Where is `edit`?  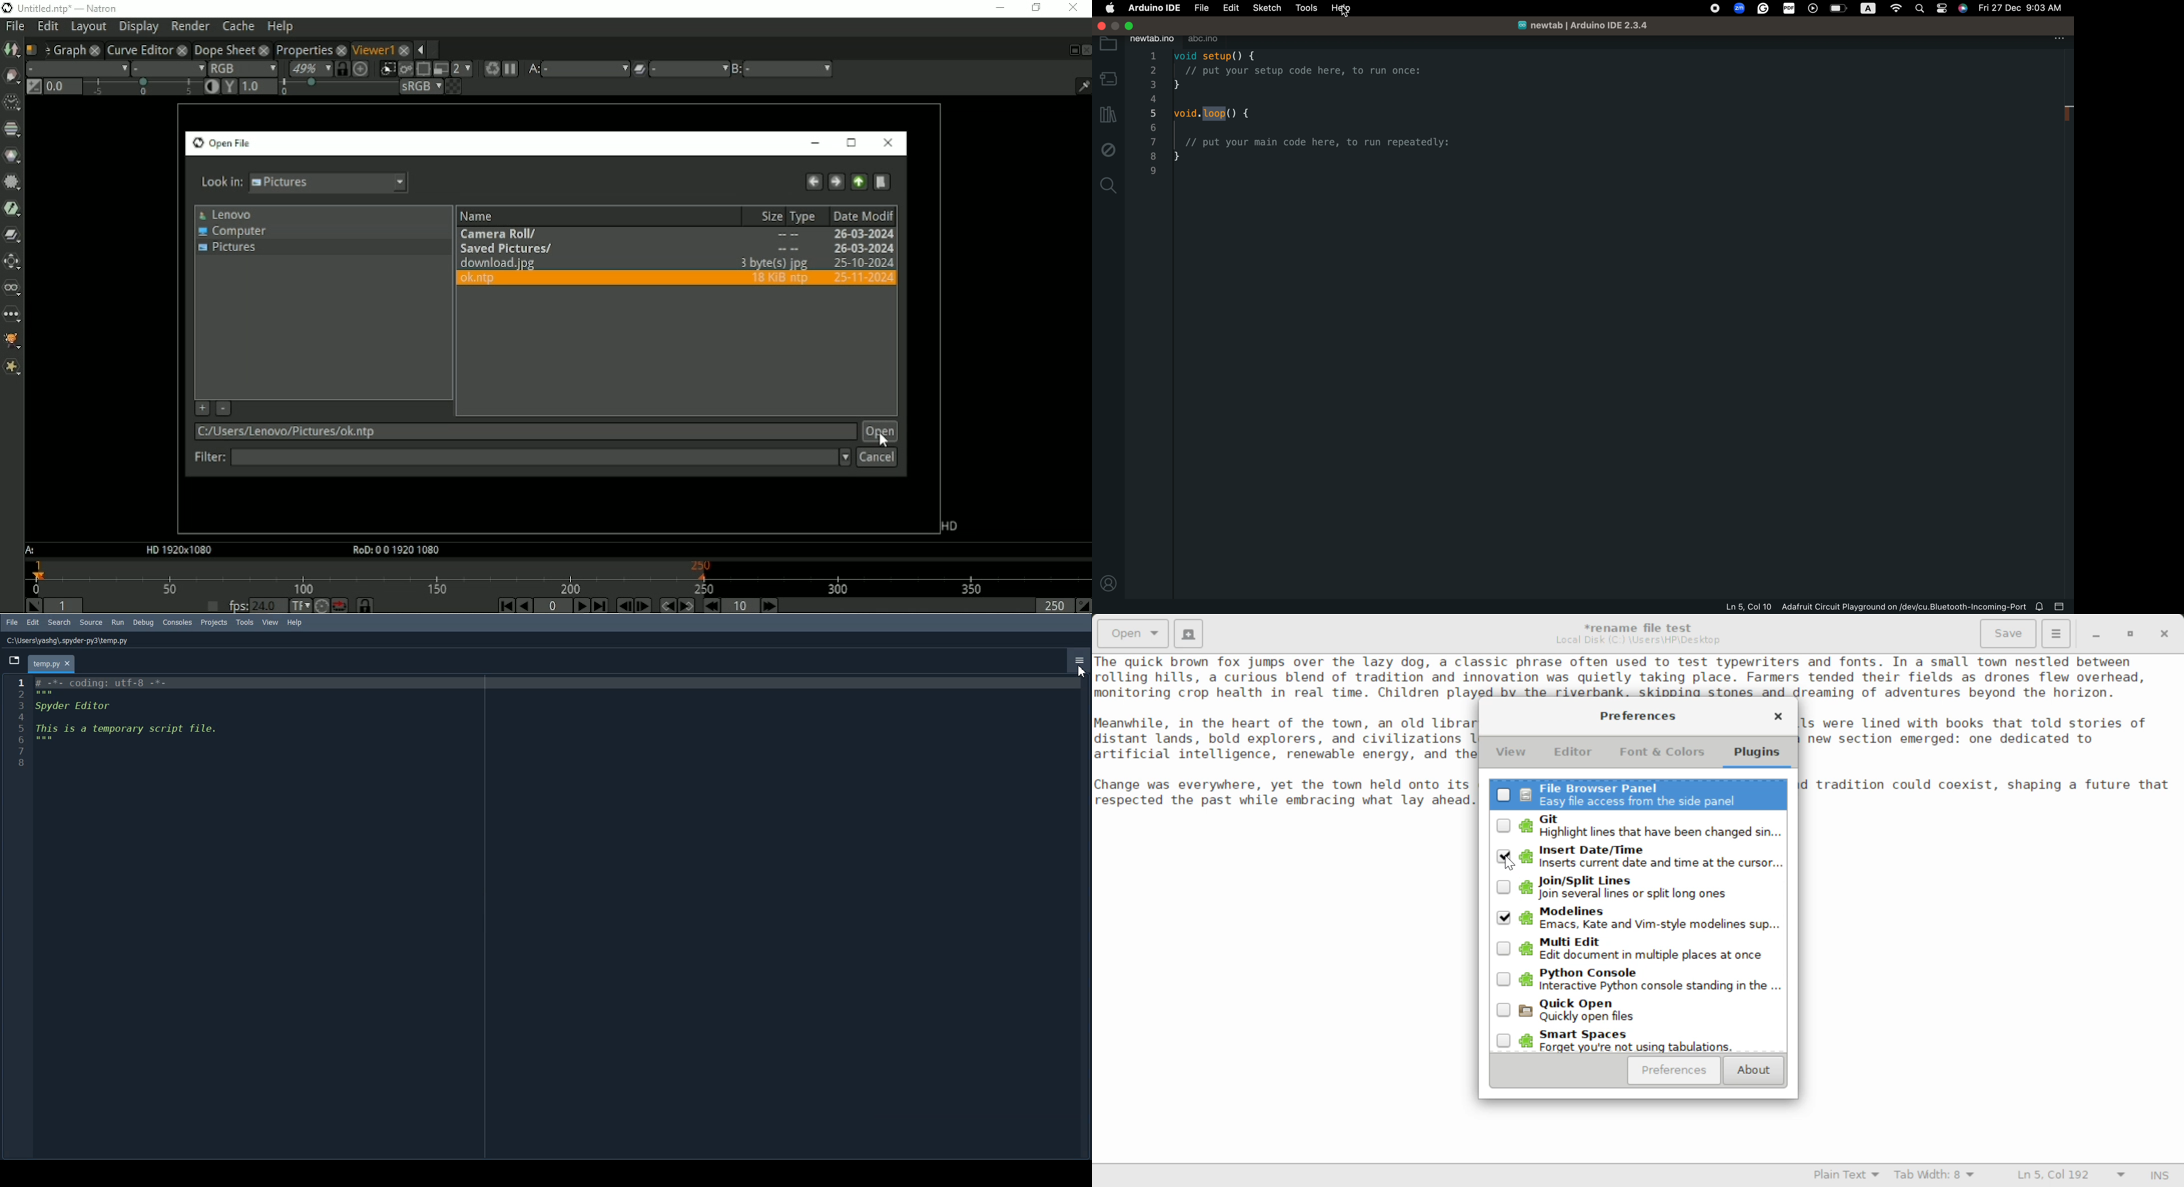 edit is located at coordinates (1228, 8).